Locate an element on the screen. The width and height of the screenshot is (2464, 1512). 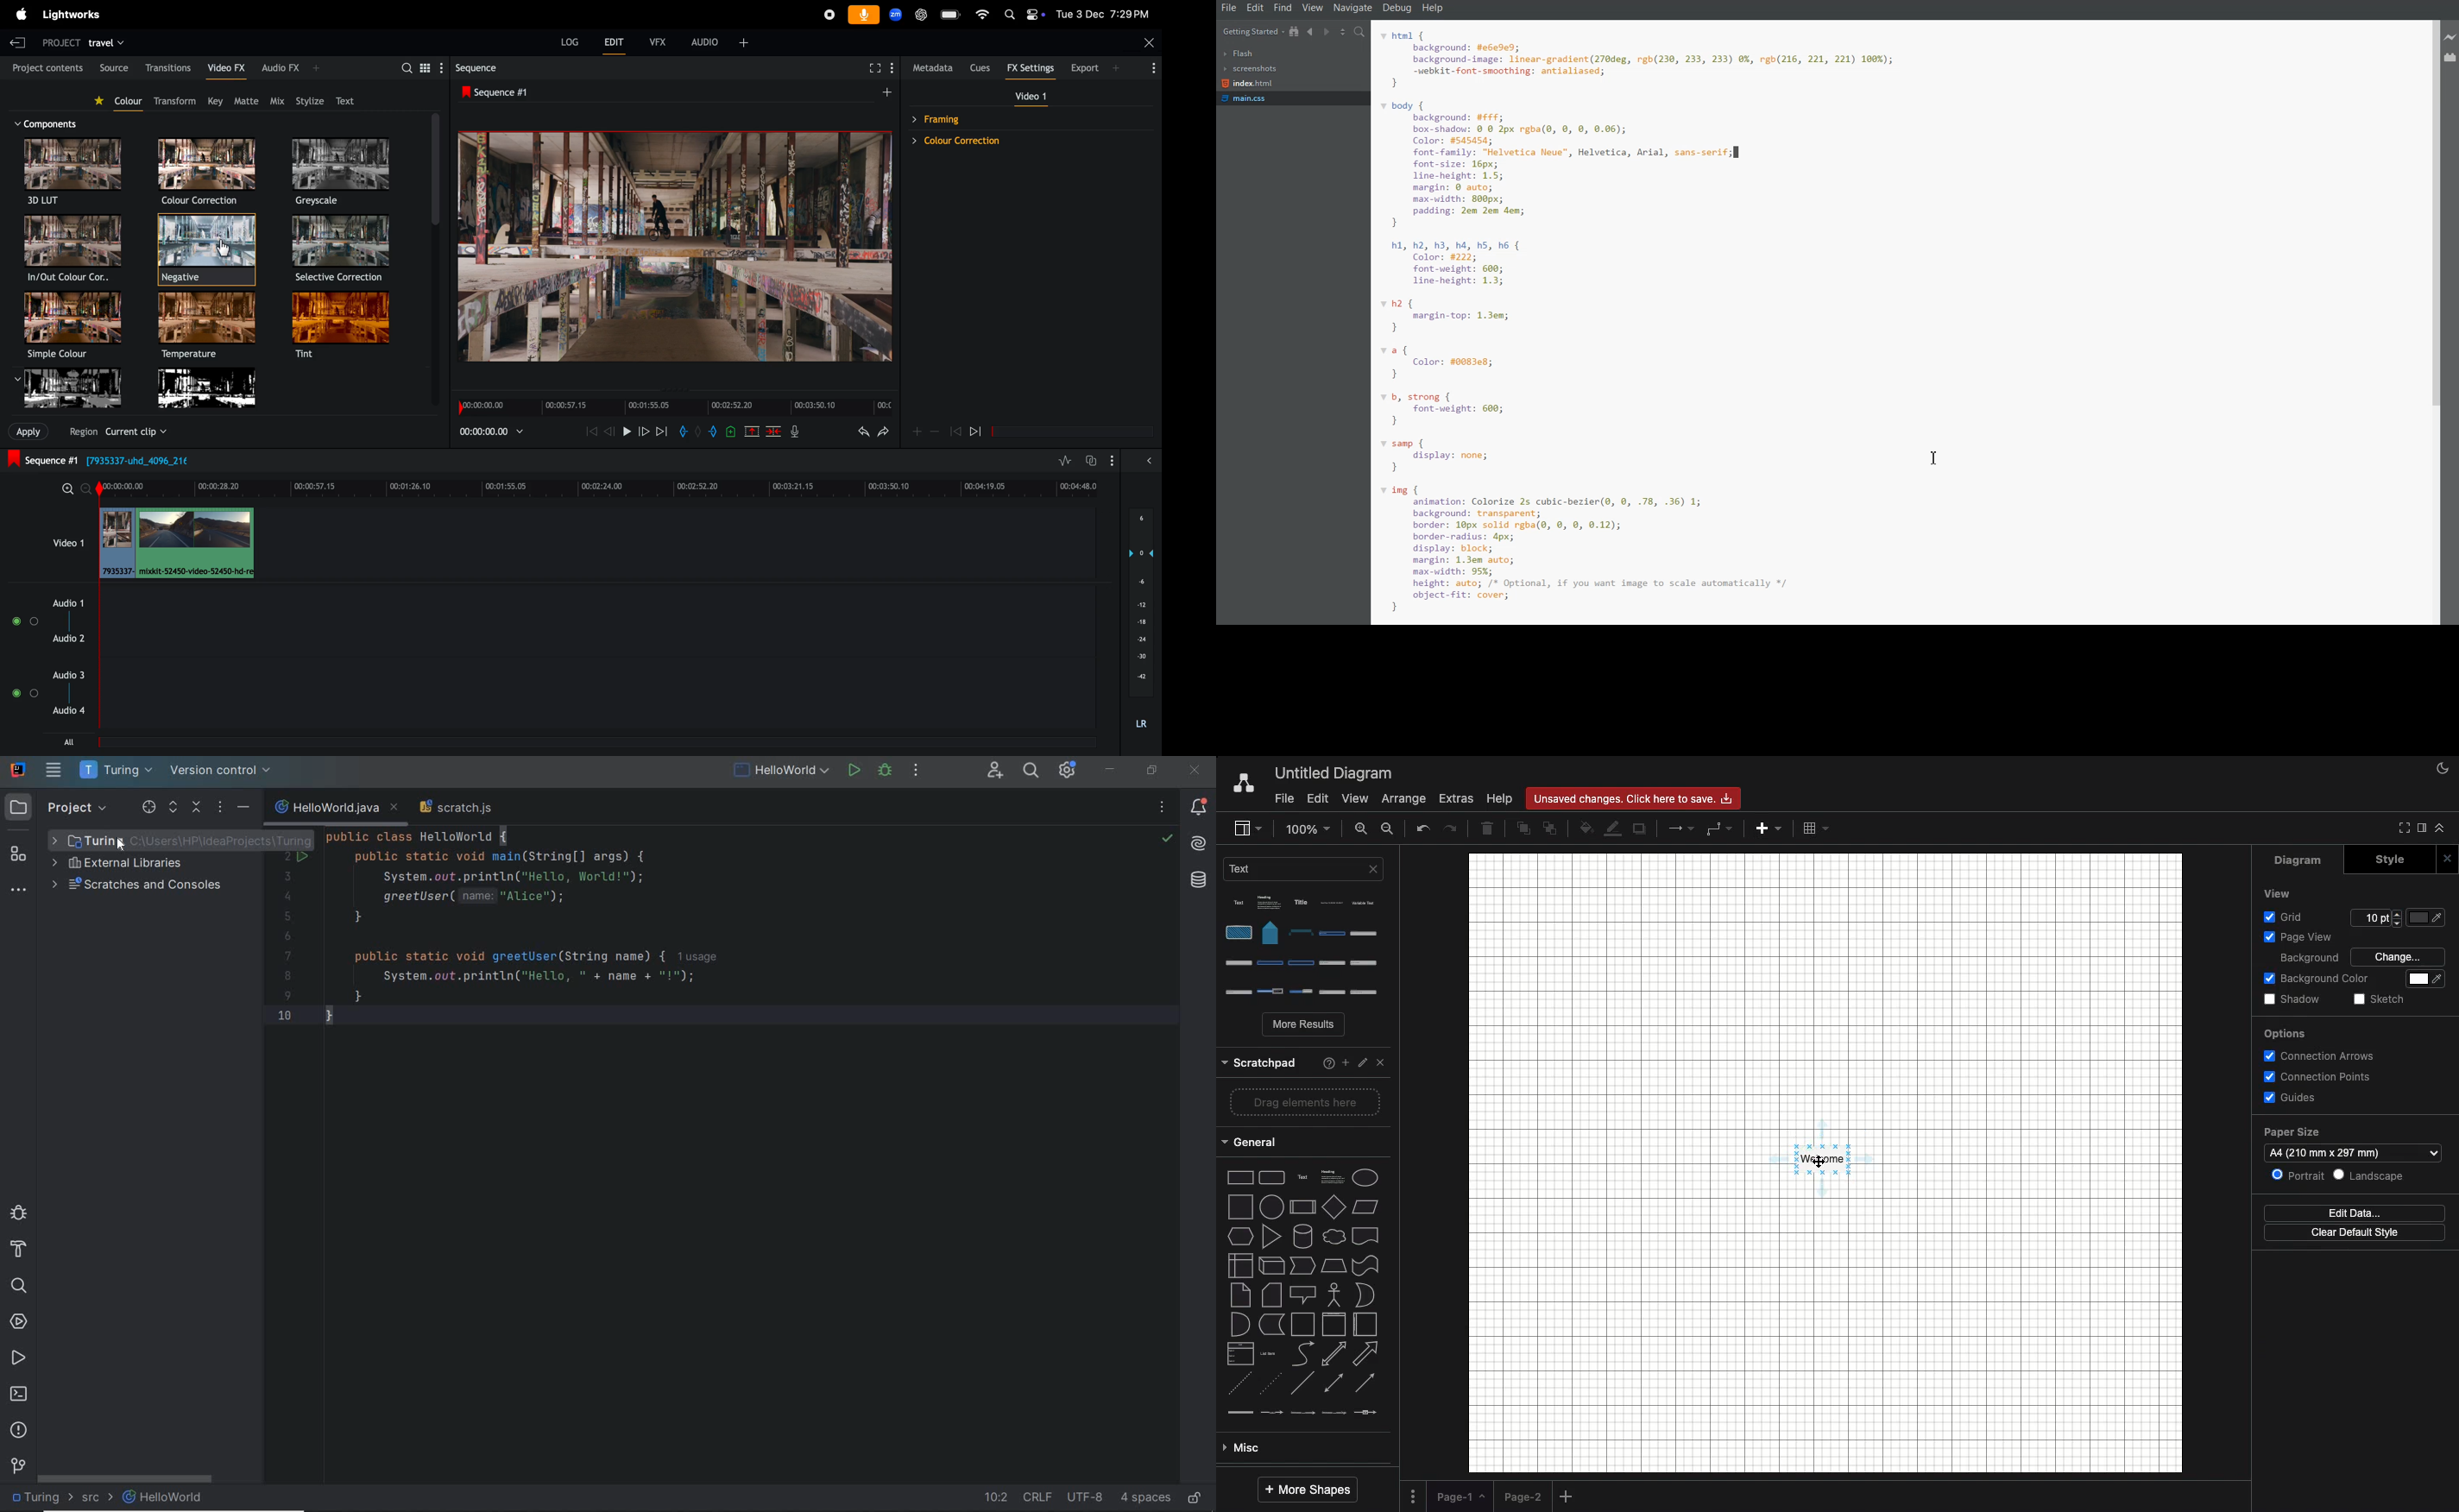
Line fill is located at coordinates (1614, 828).